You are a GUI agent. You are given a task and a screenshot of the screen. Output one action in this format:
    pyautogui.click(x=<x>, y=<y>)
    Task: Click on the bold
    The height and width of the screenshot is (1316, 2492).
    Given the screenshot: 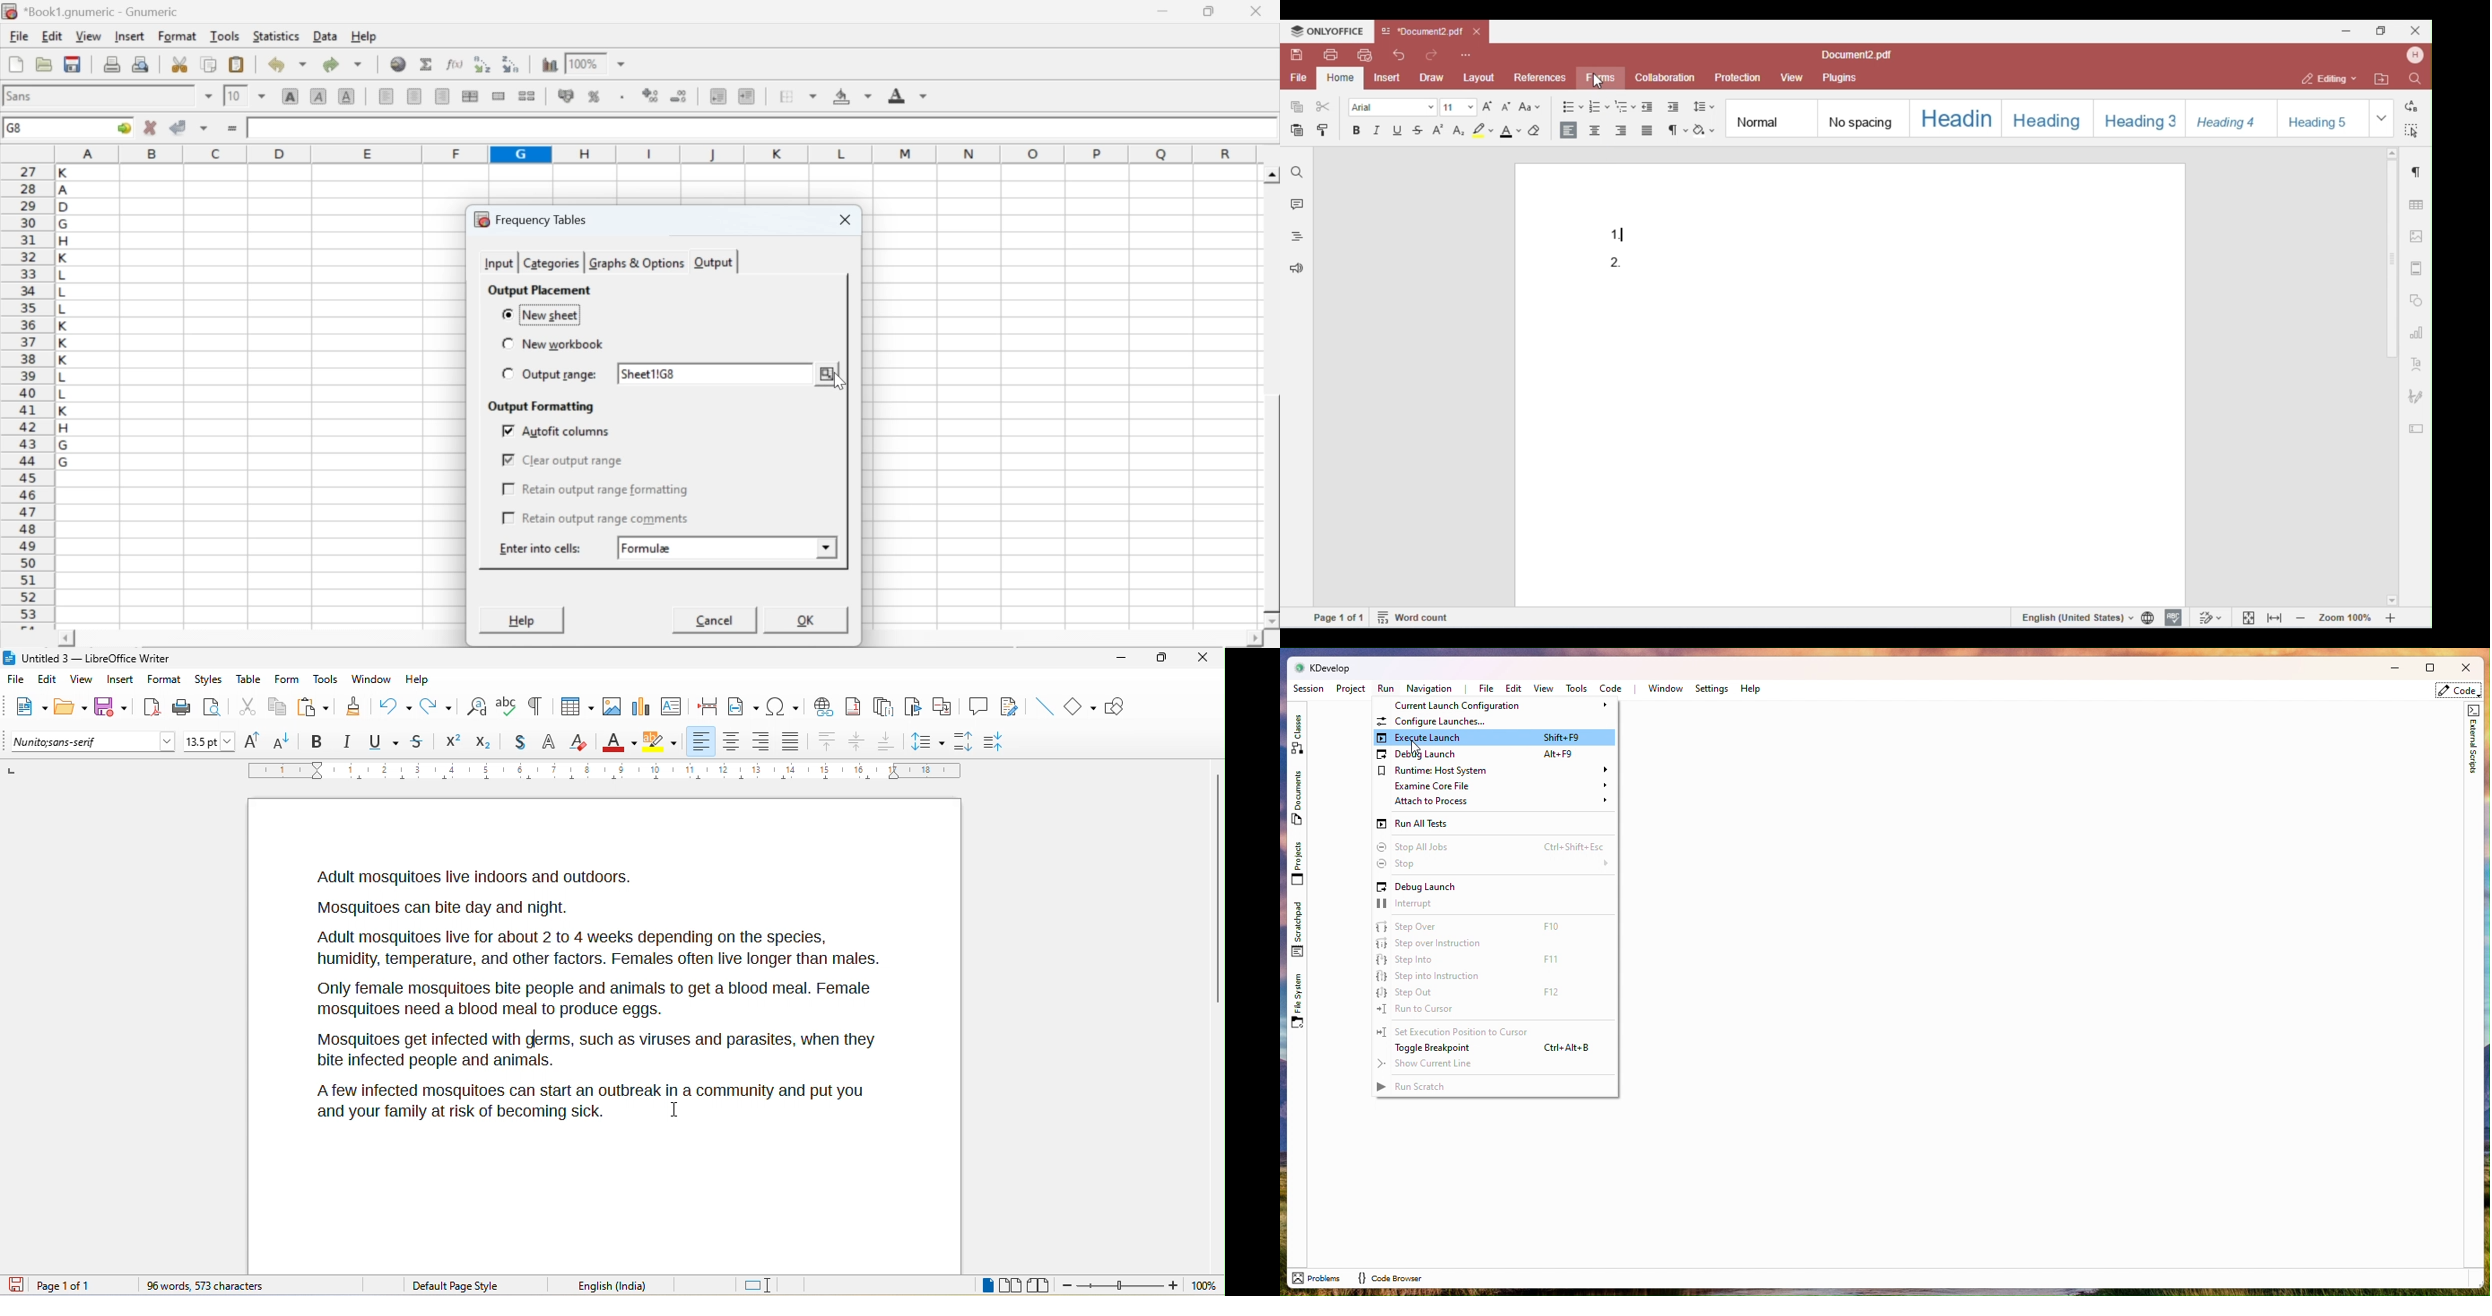 What is the action you would take?
    pyautogui.click(x=319, y=740)
    